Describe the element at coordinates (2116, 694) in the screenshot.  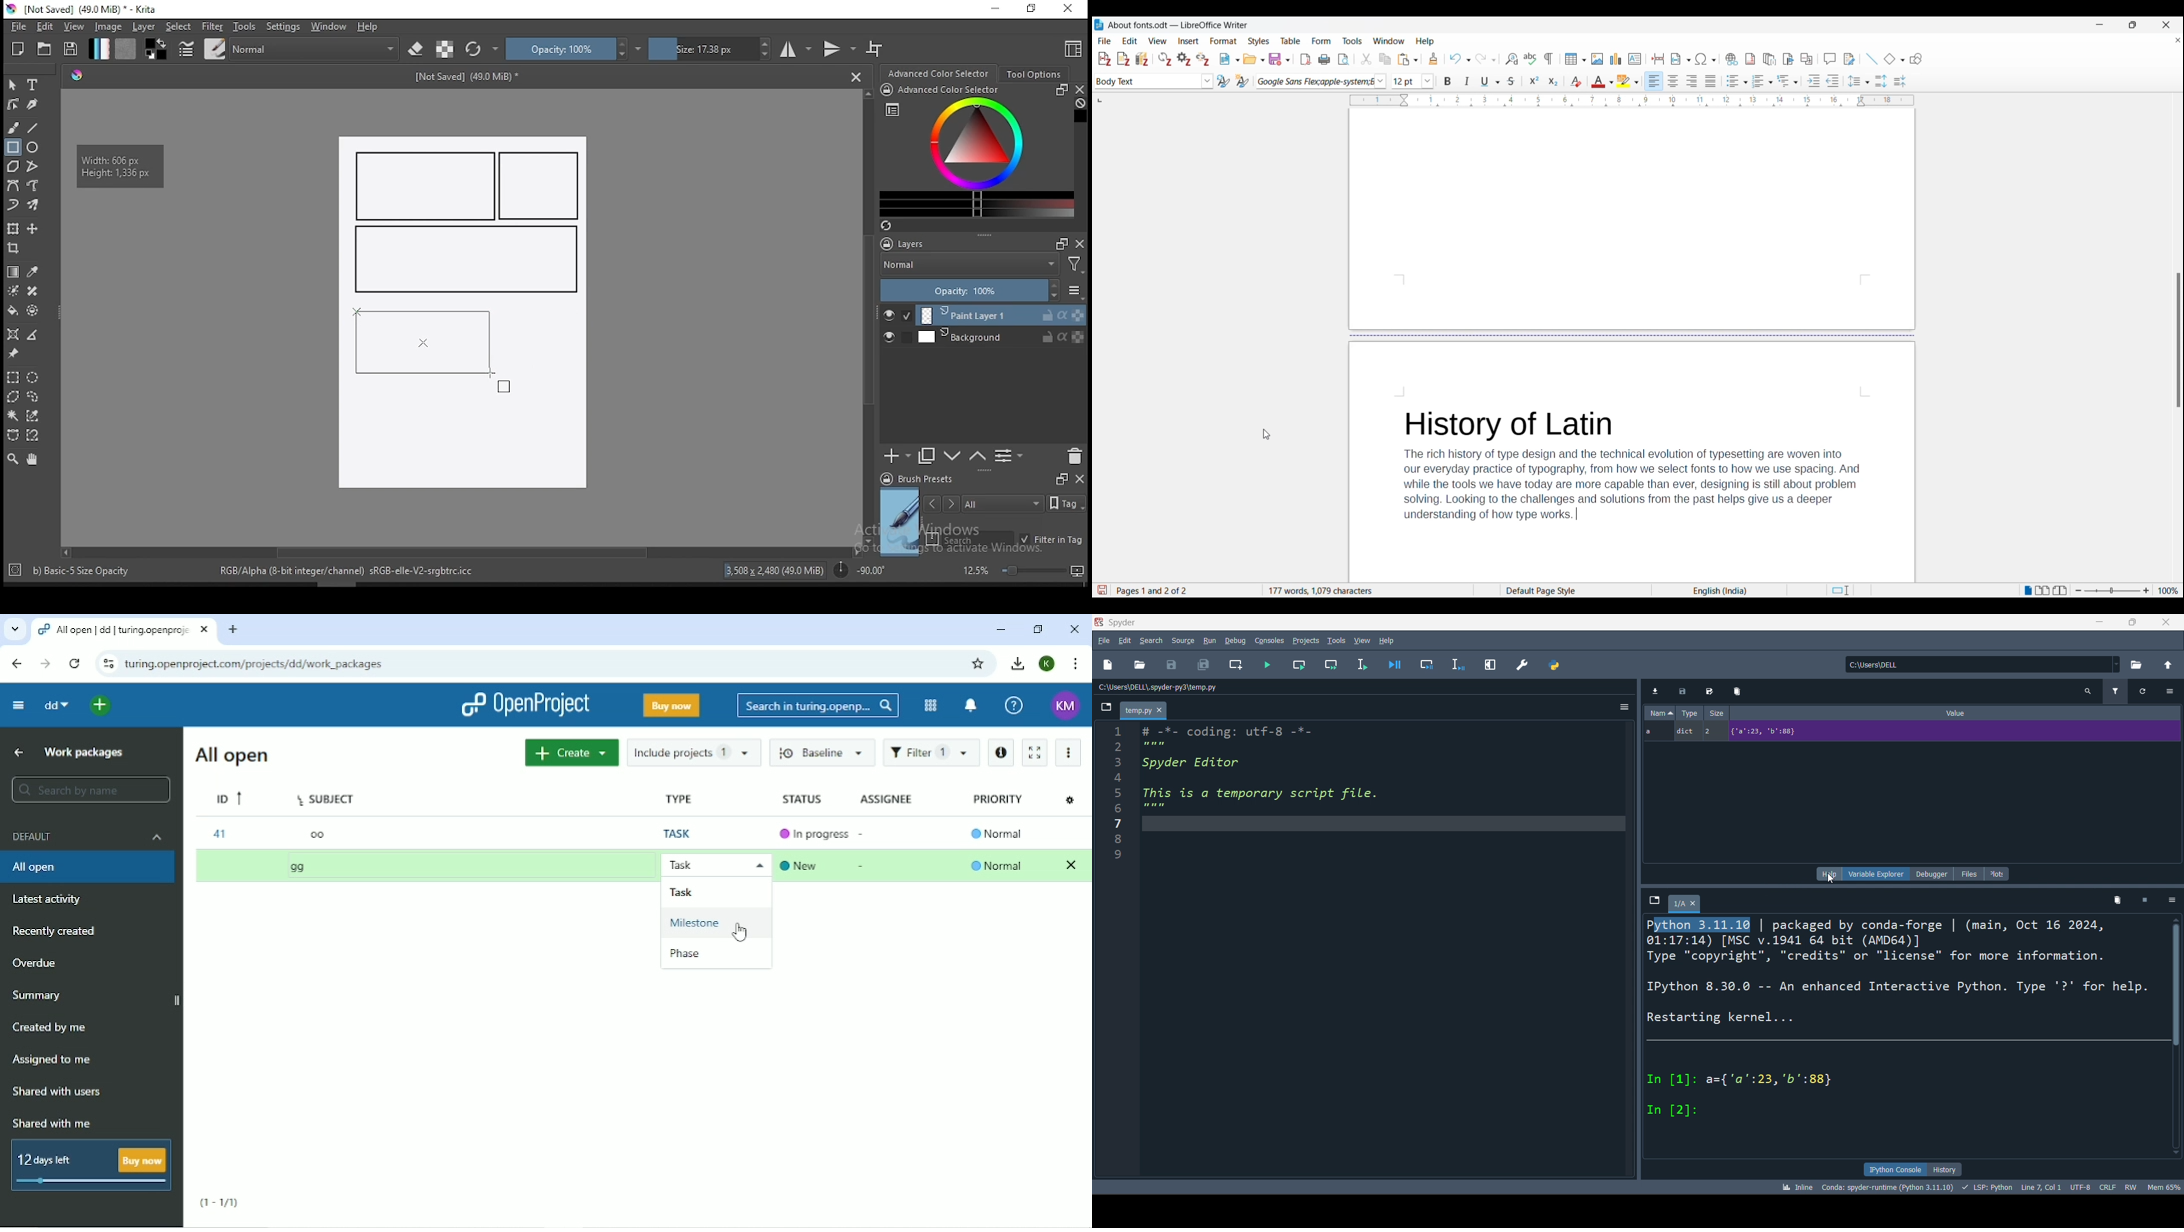
I see `filter` at that location.